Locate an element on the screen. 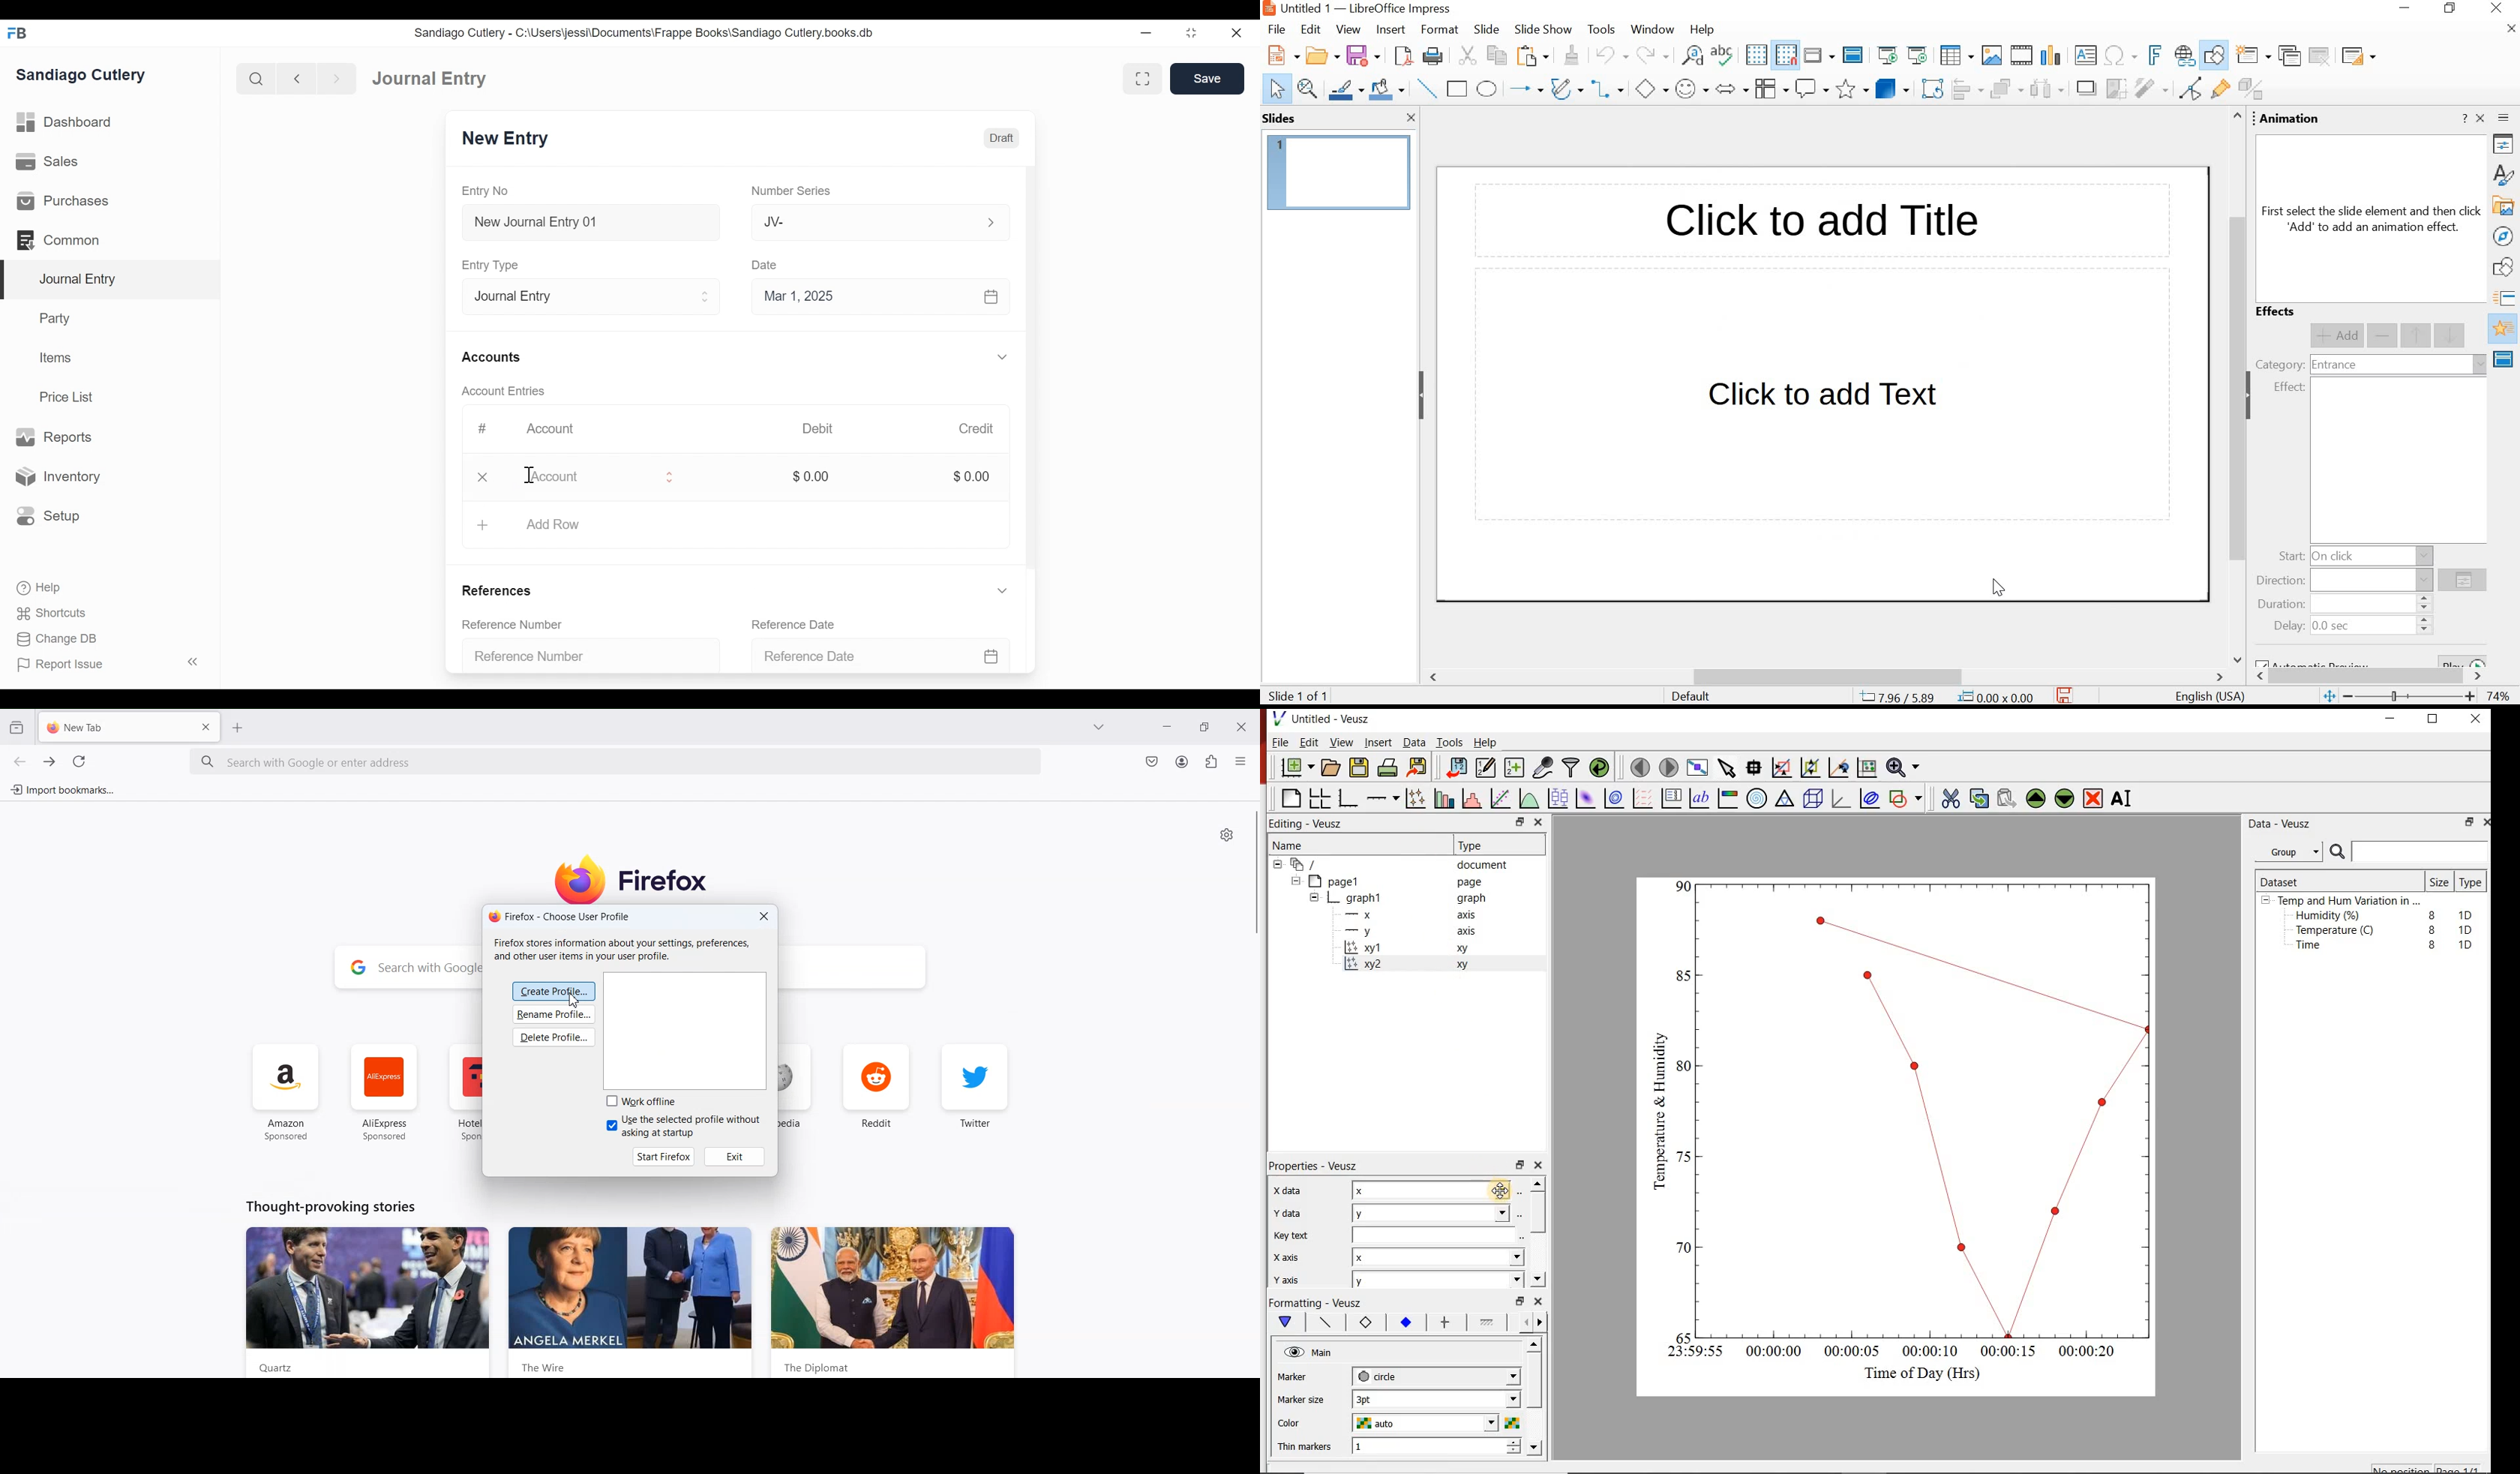  x is located at coordinates (1382, 1258).